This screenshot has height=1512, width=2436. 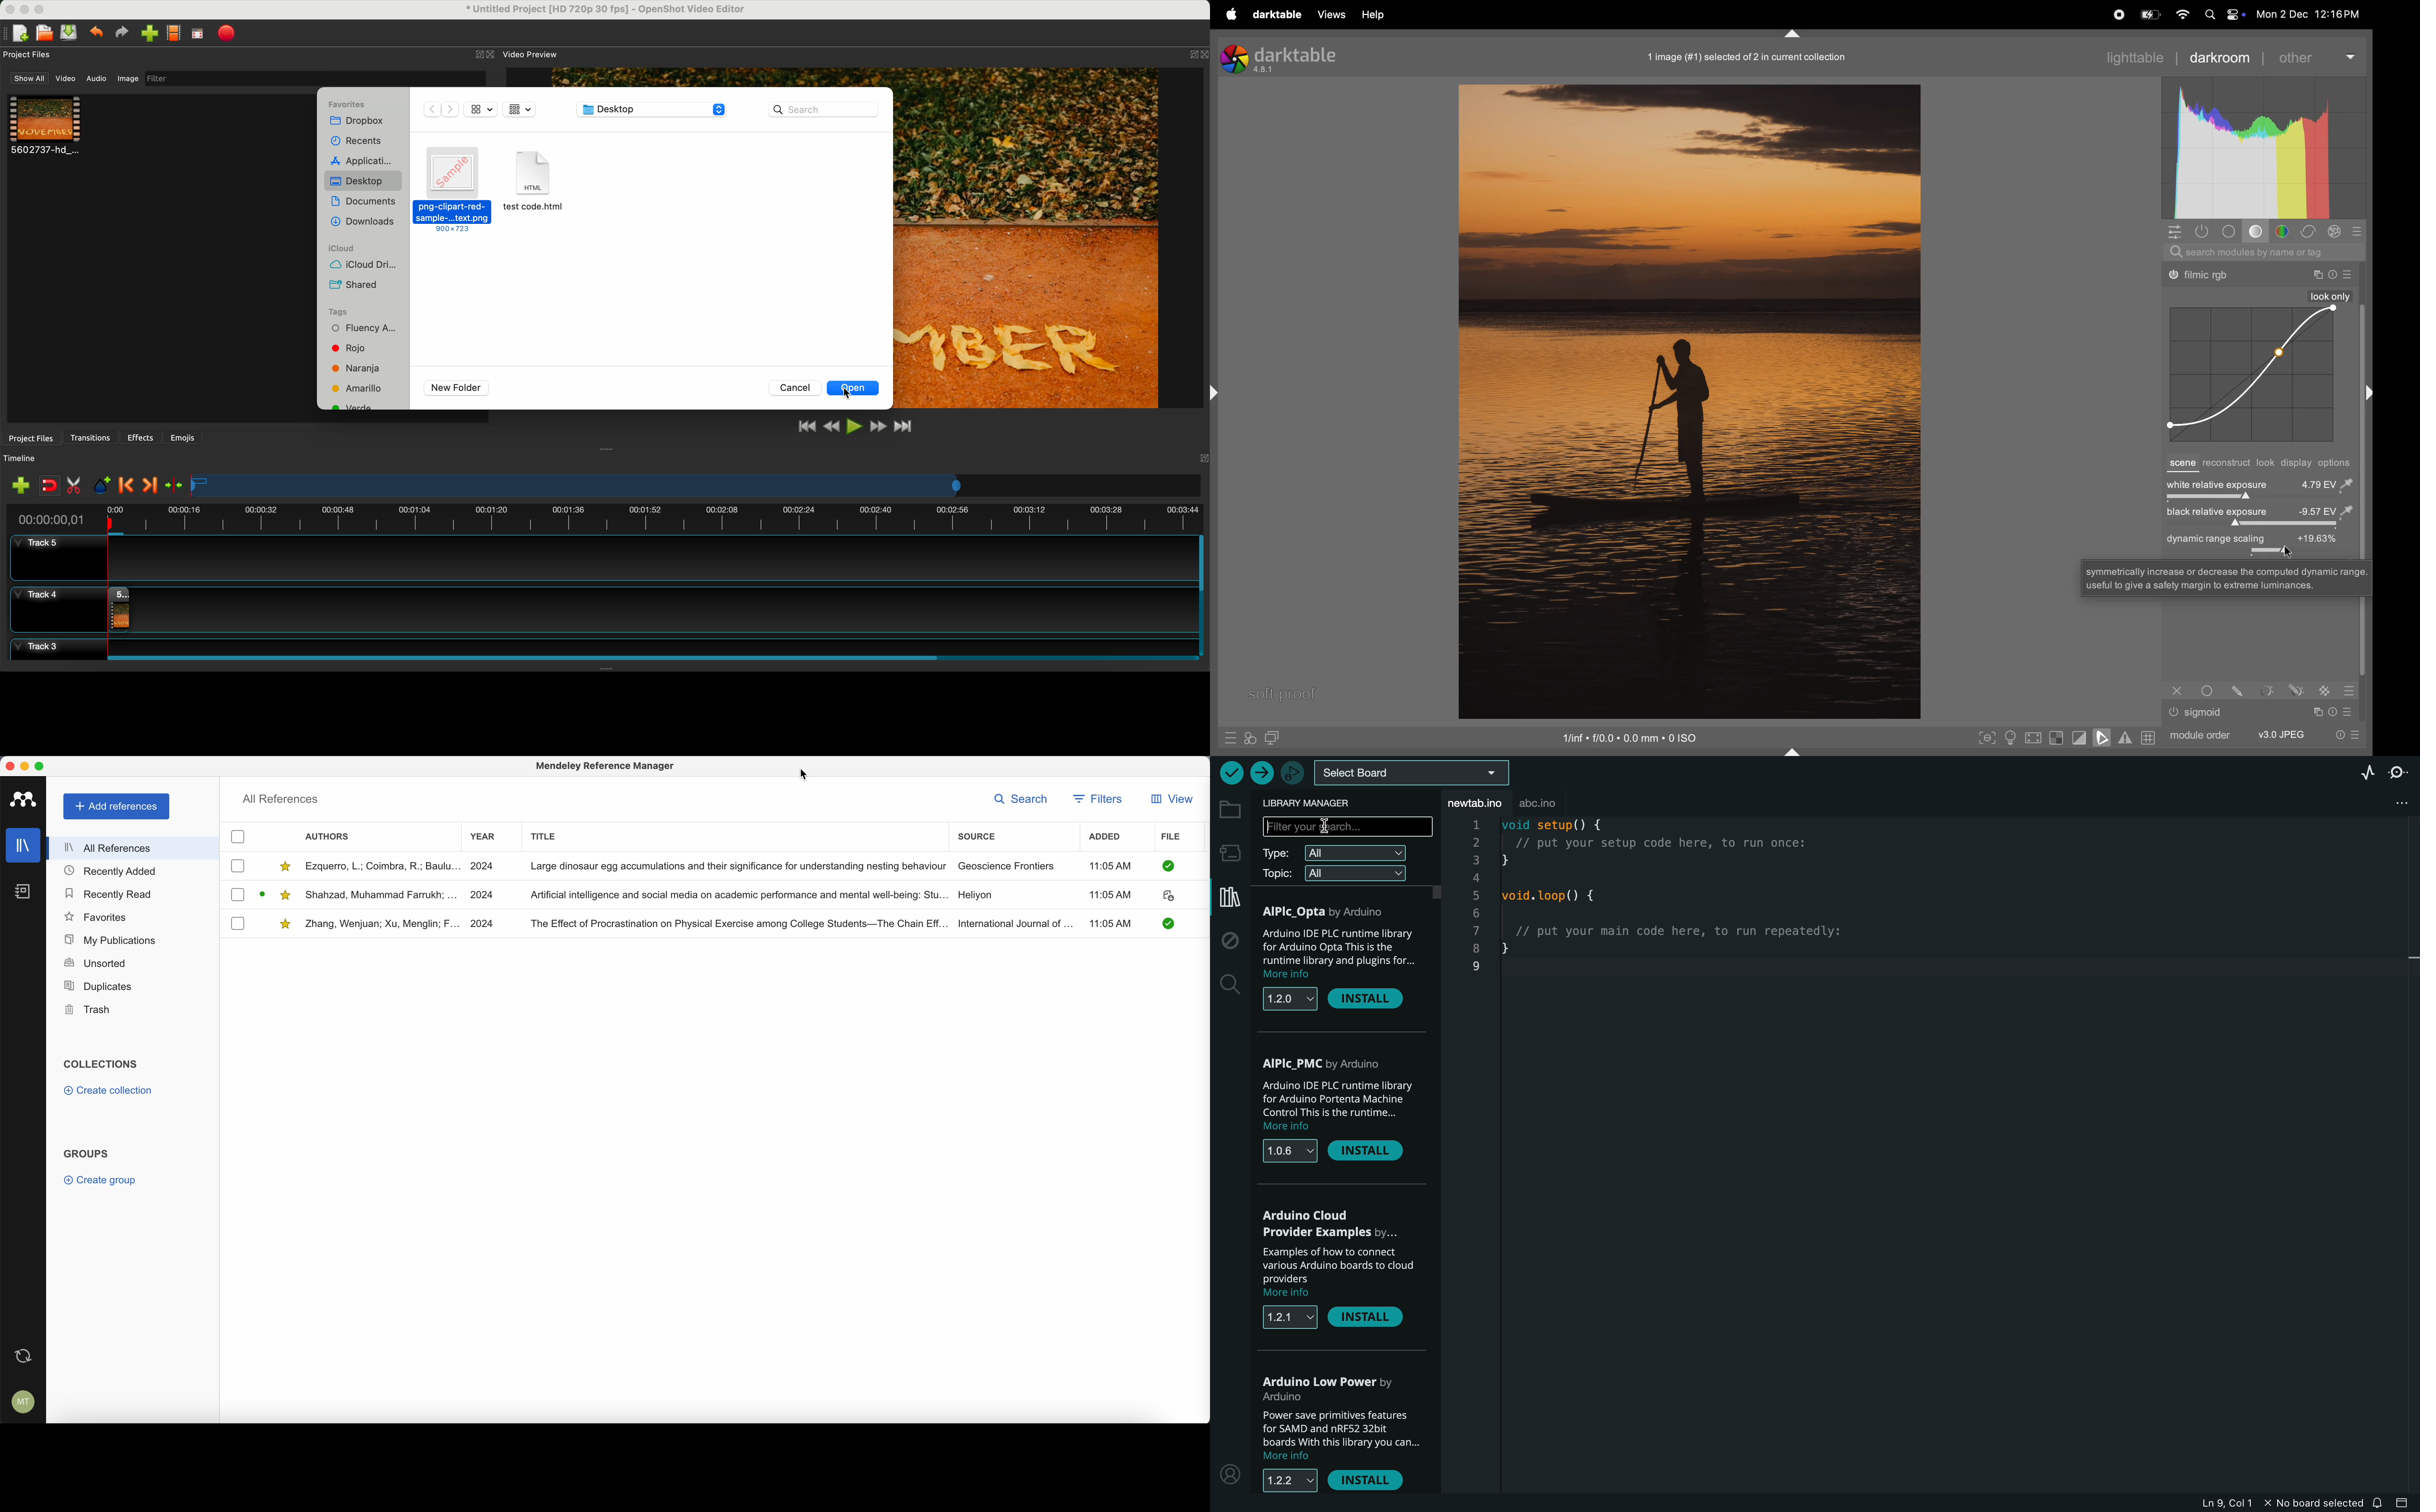 I want to click on source, so click(x=976, y=835).